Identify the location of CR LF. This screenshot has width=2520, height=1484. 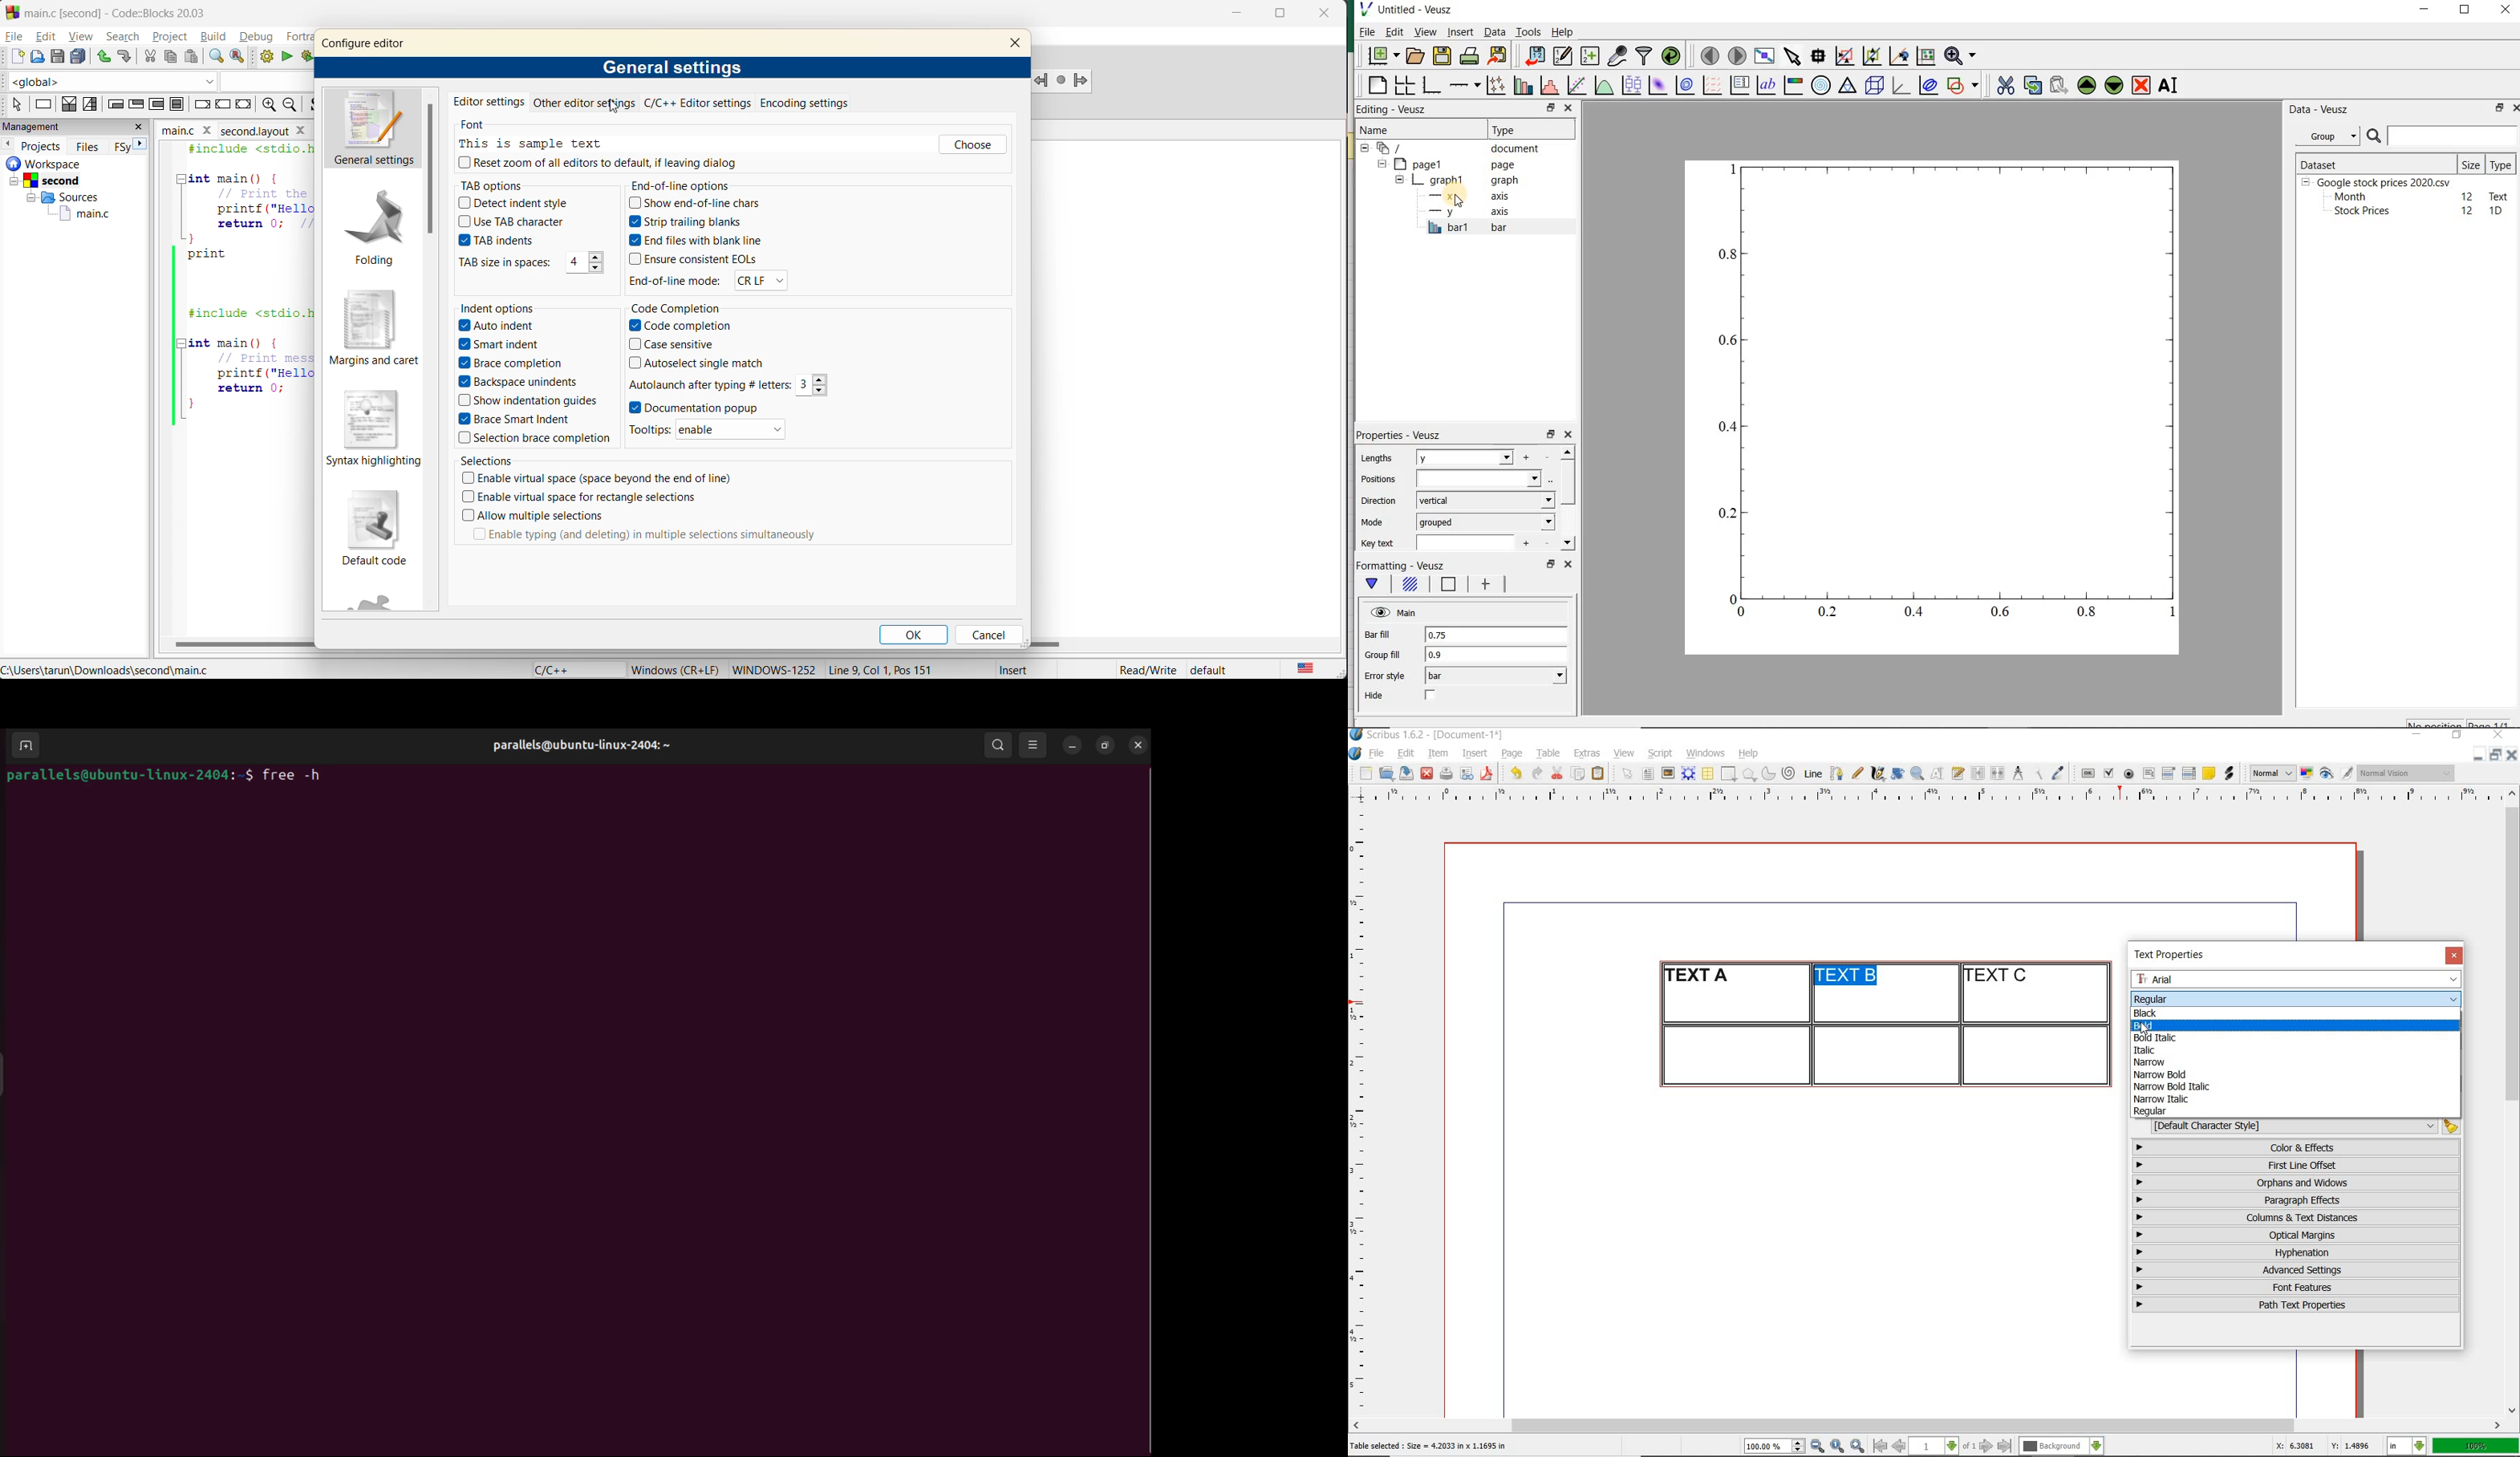
(764, 280).